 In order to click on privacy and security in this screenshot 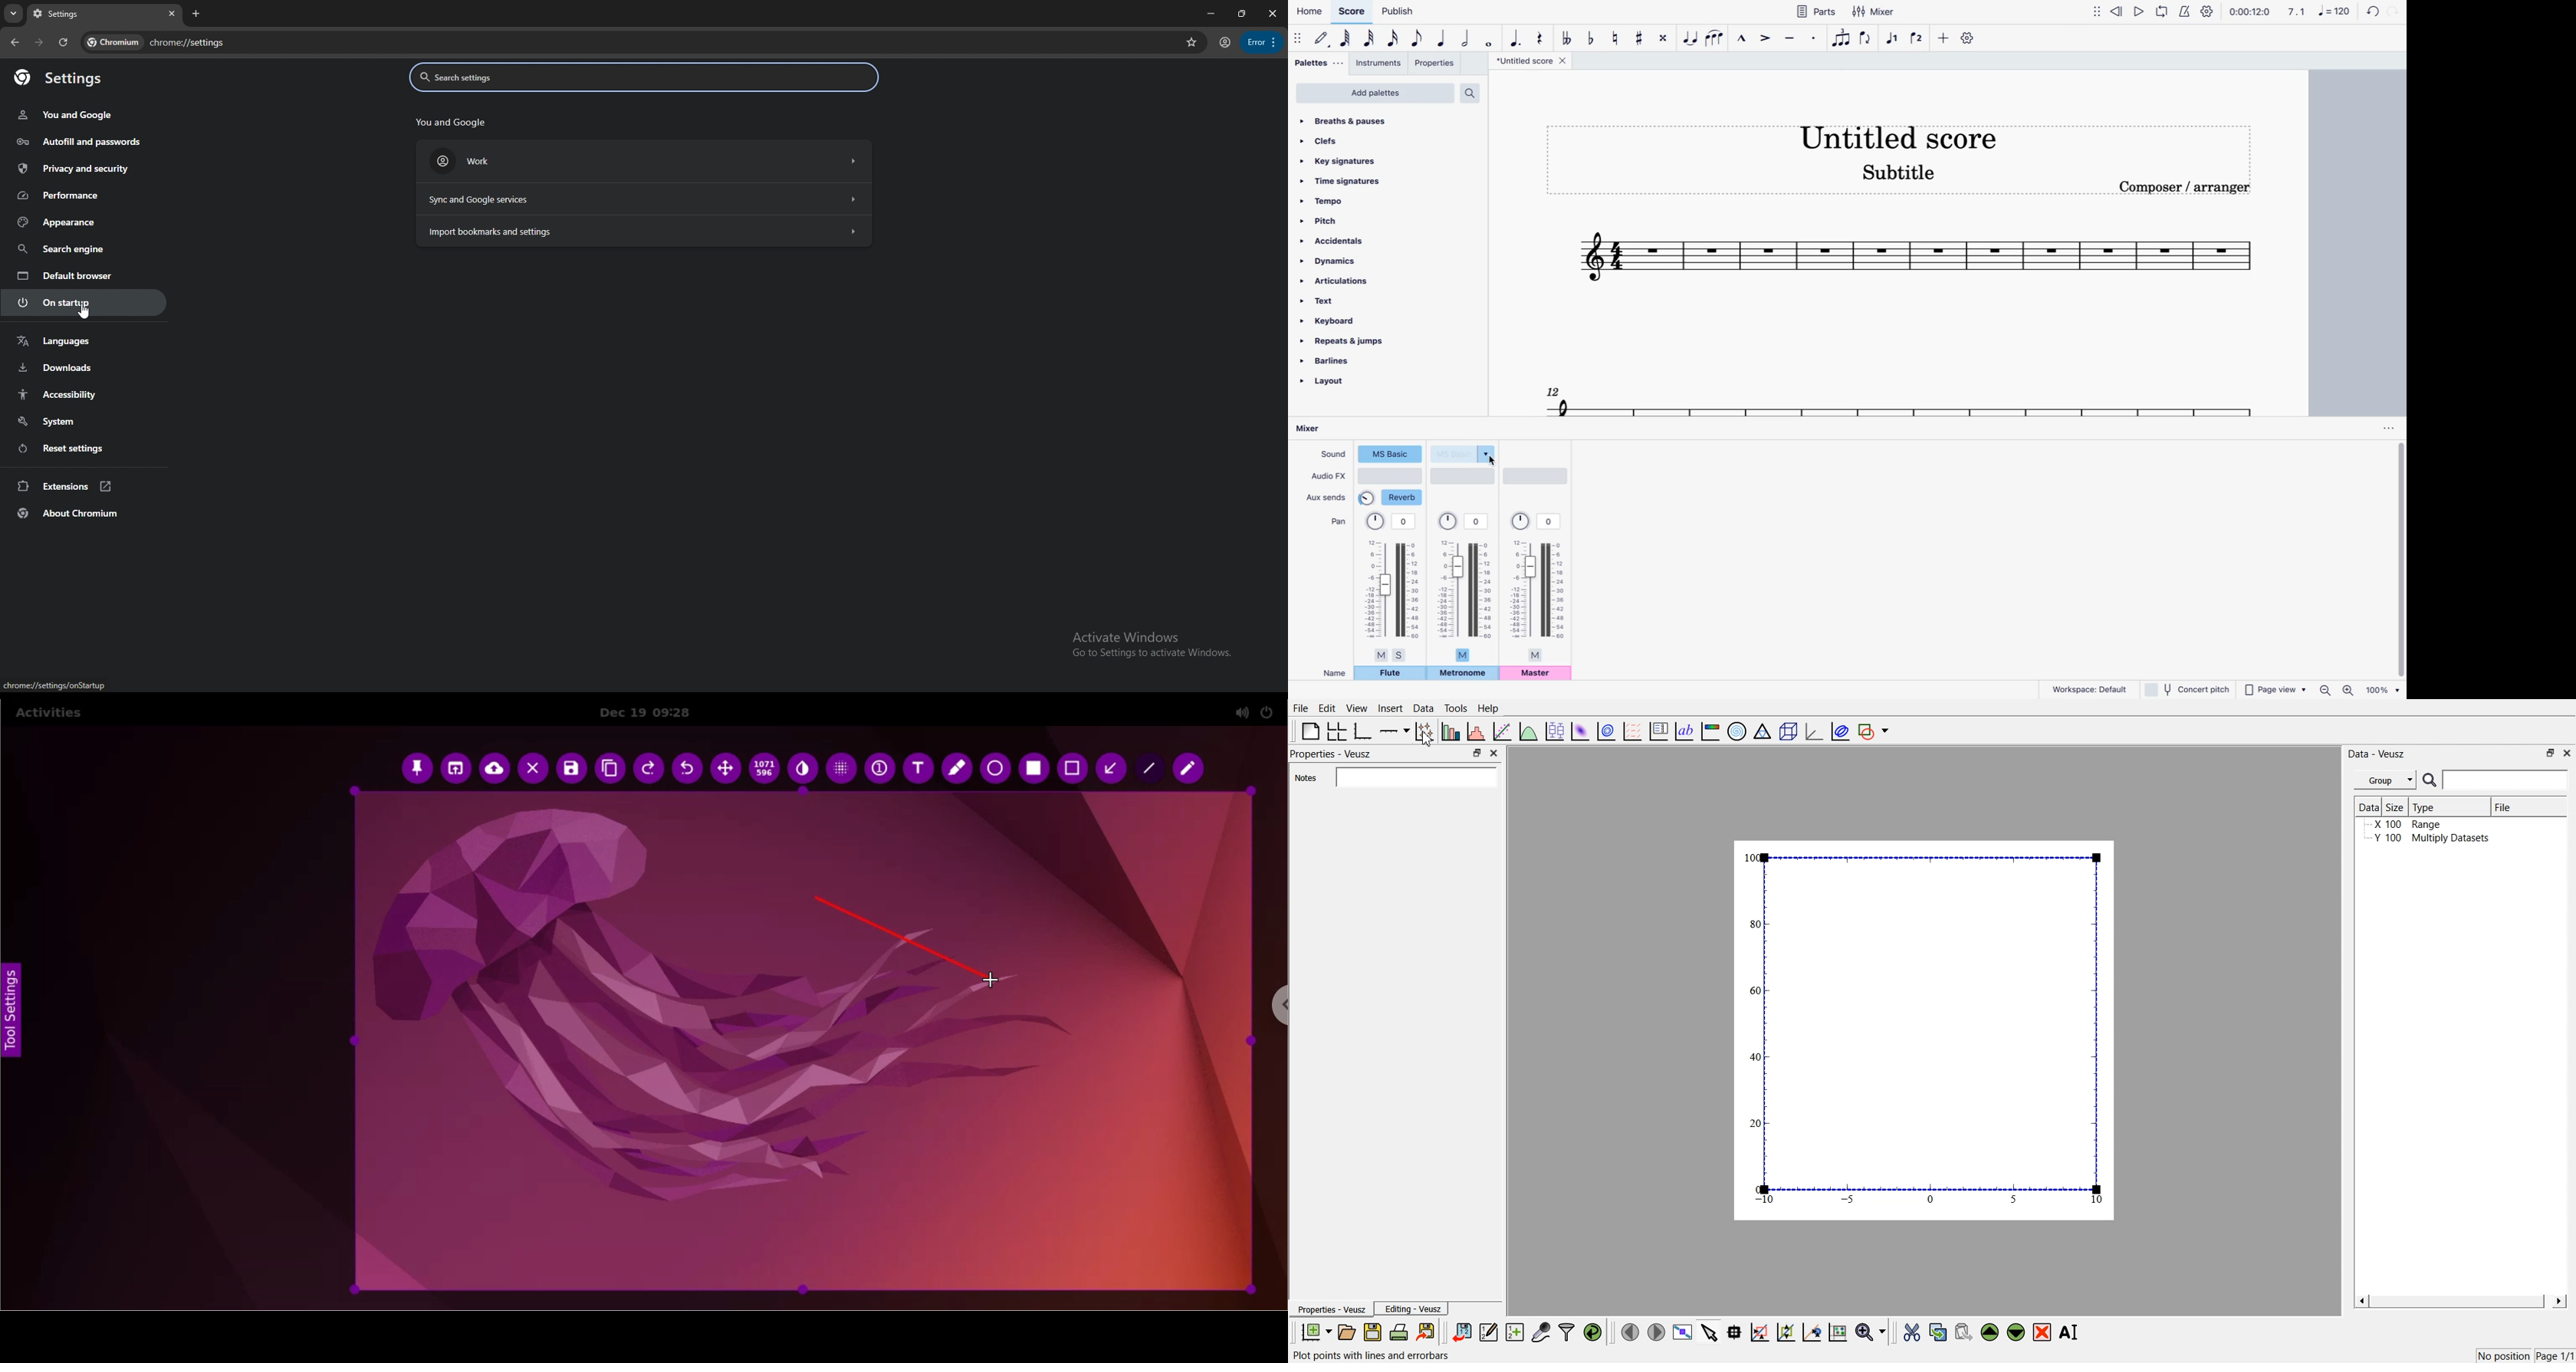, I will do `click(77, 168)`.